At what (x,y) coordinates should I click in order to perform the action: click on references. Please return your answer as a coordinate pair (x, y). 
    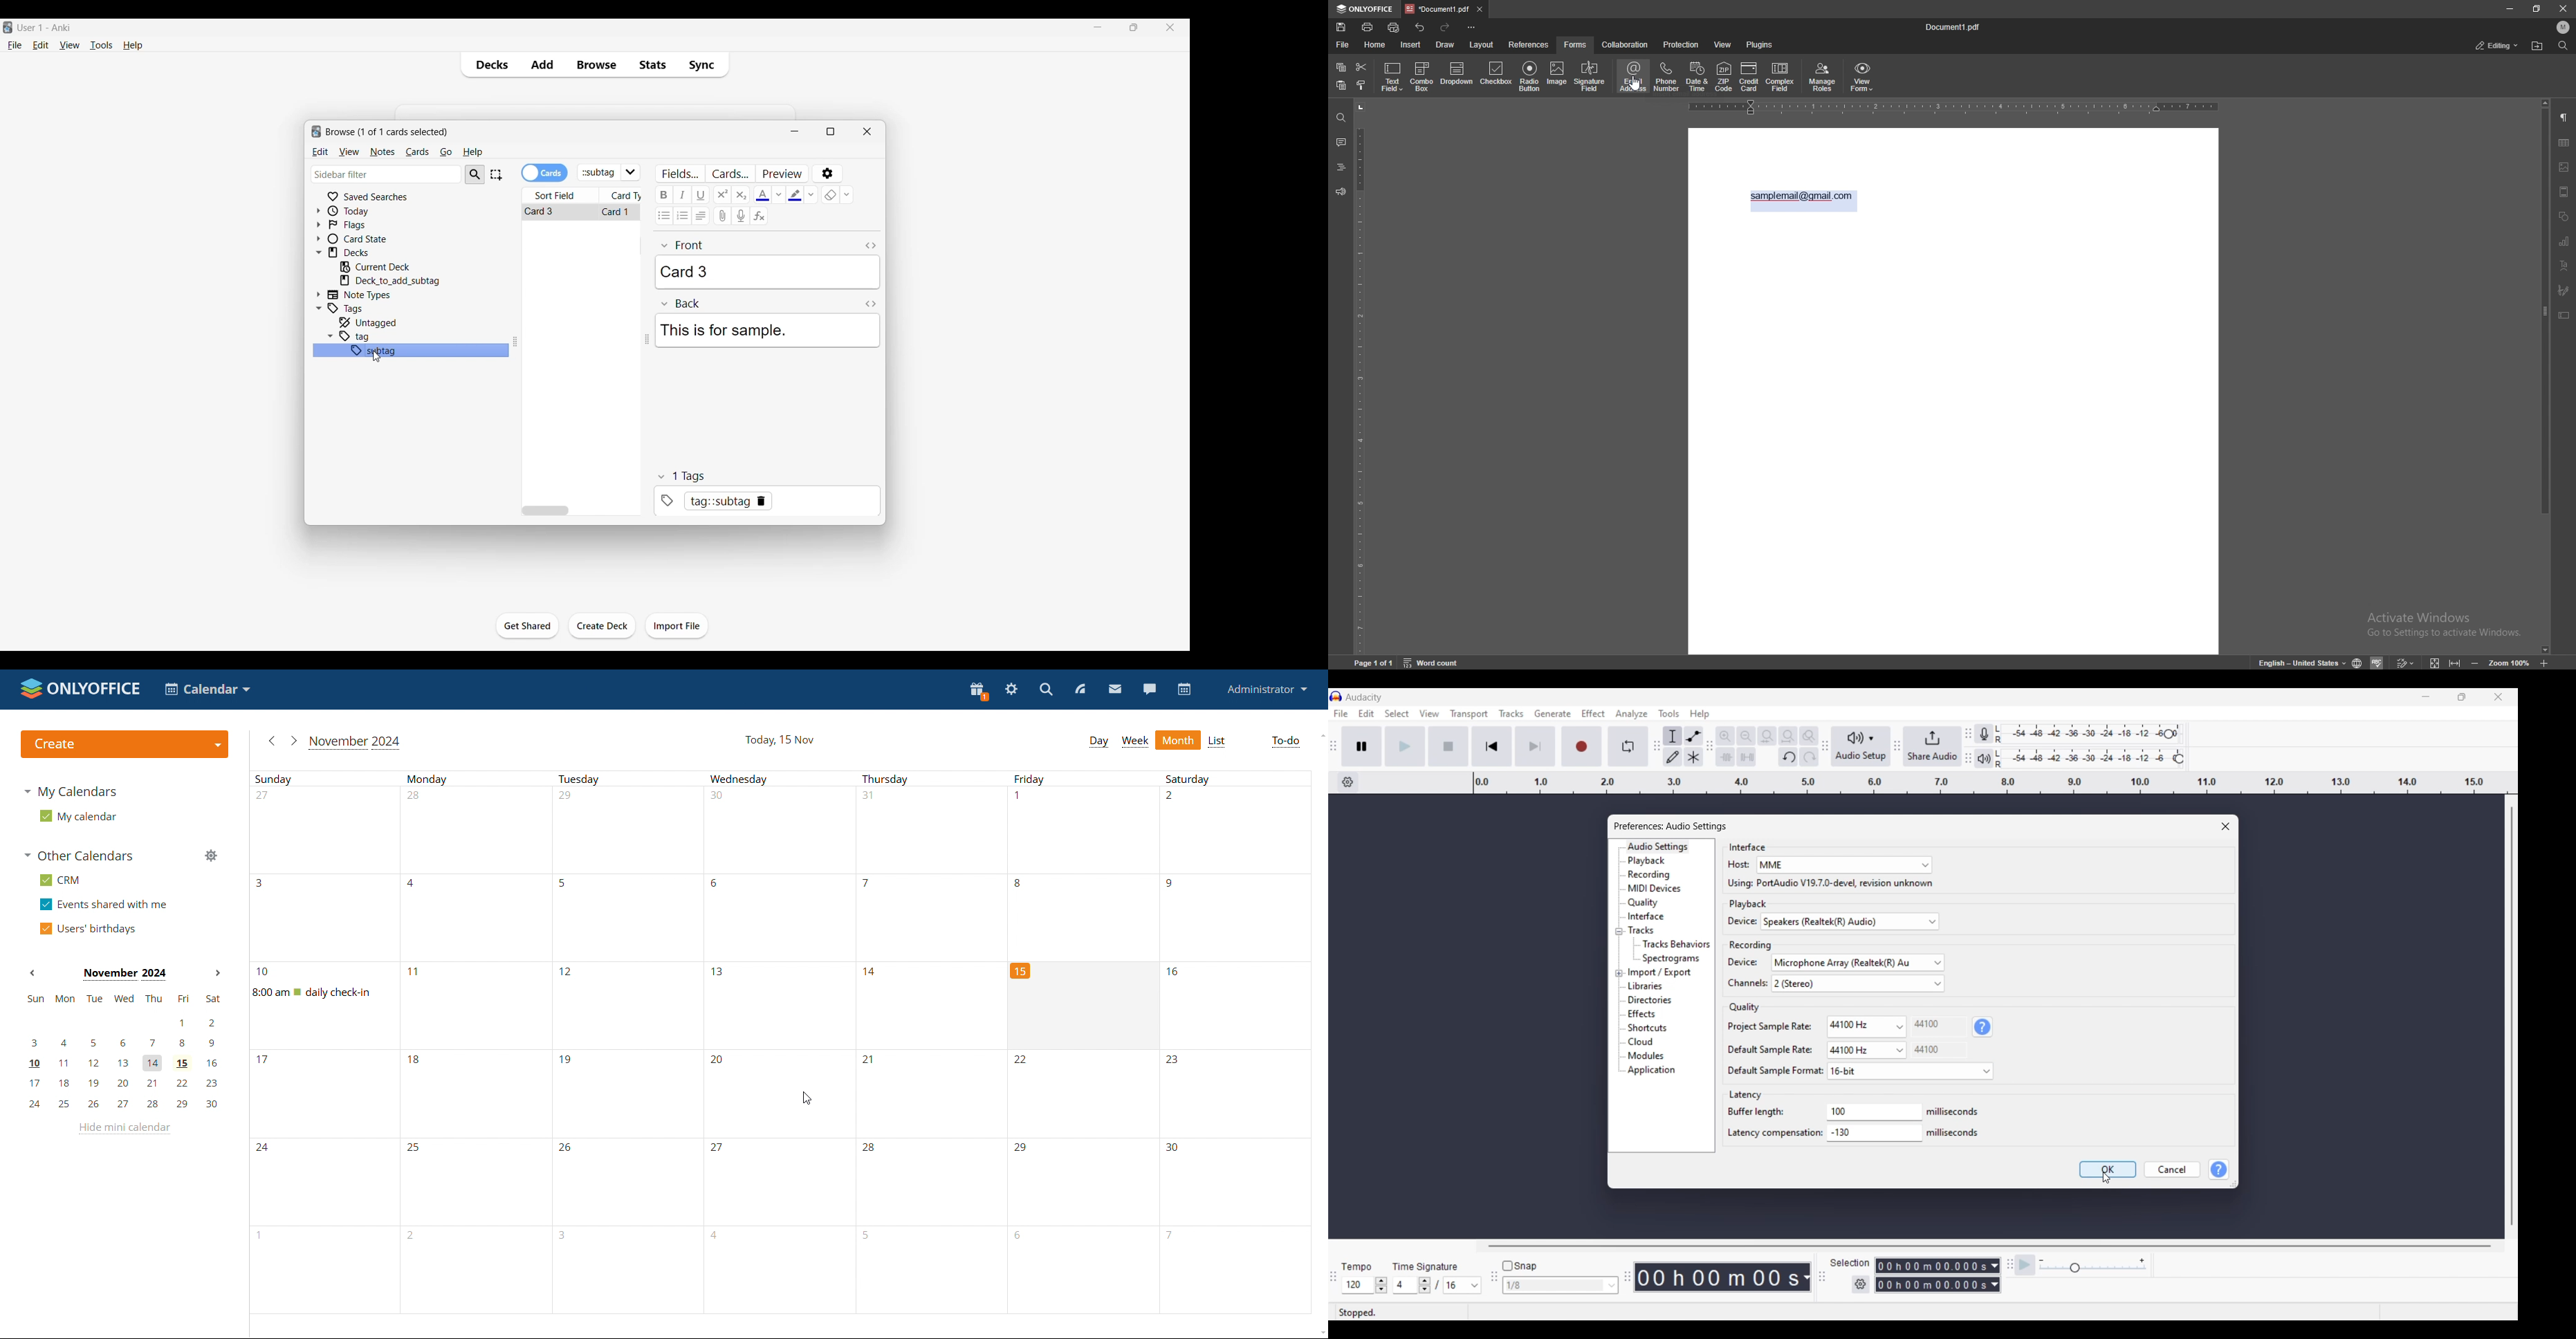
    Looking at the image, I should click on (1529, 45).